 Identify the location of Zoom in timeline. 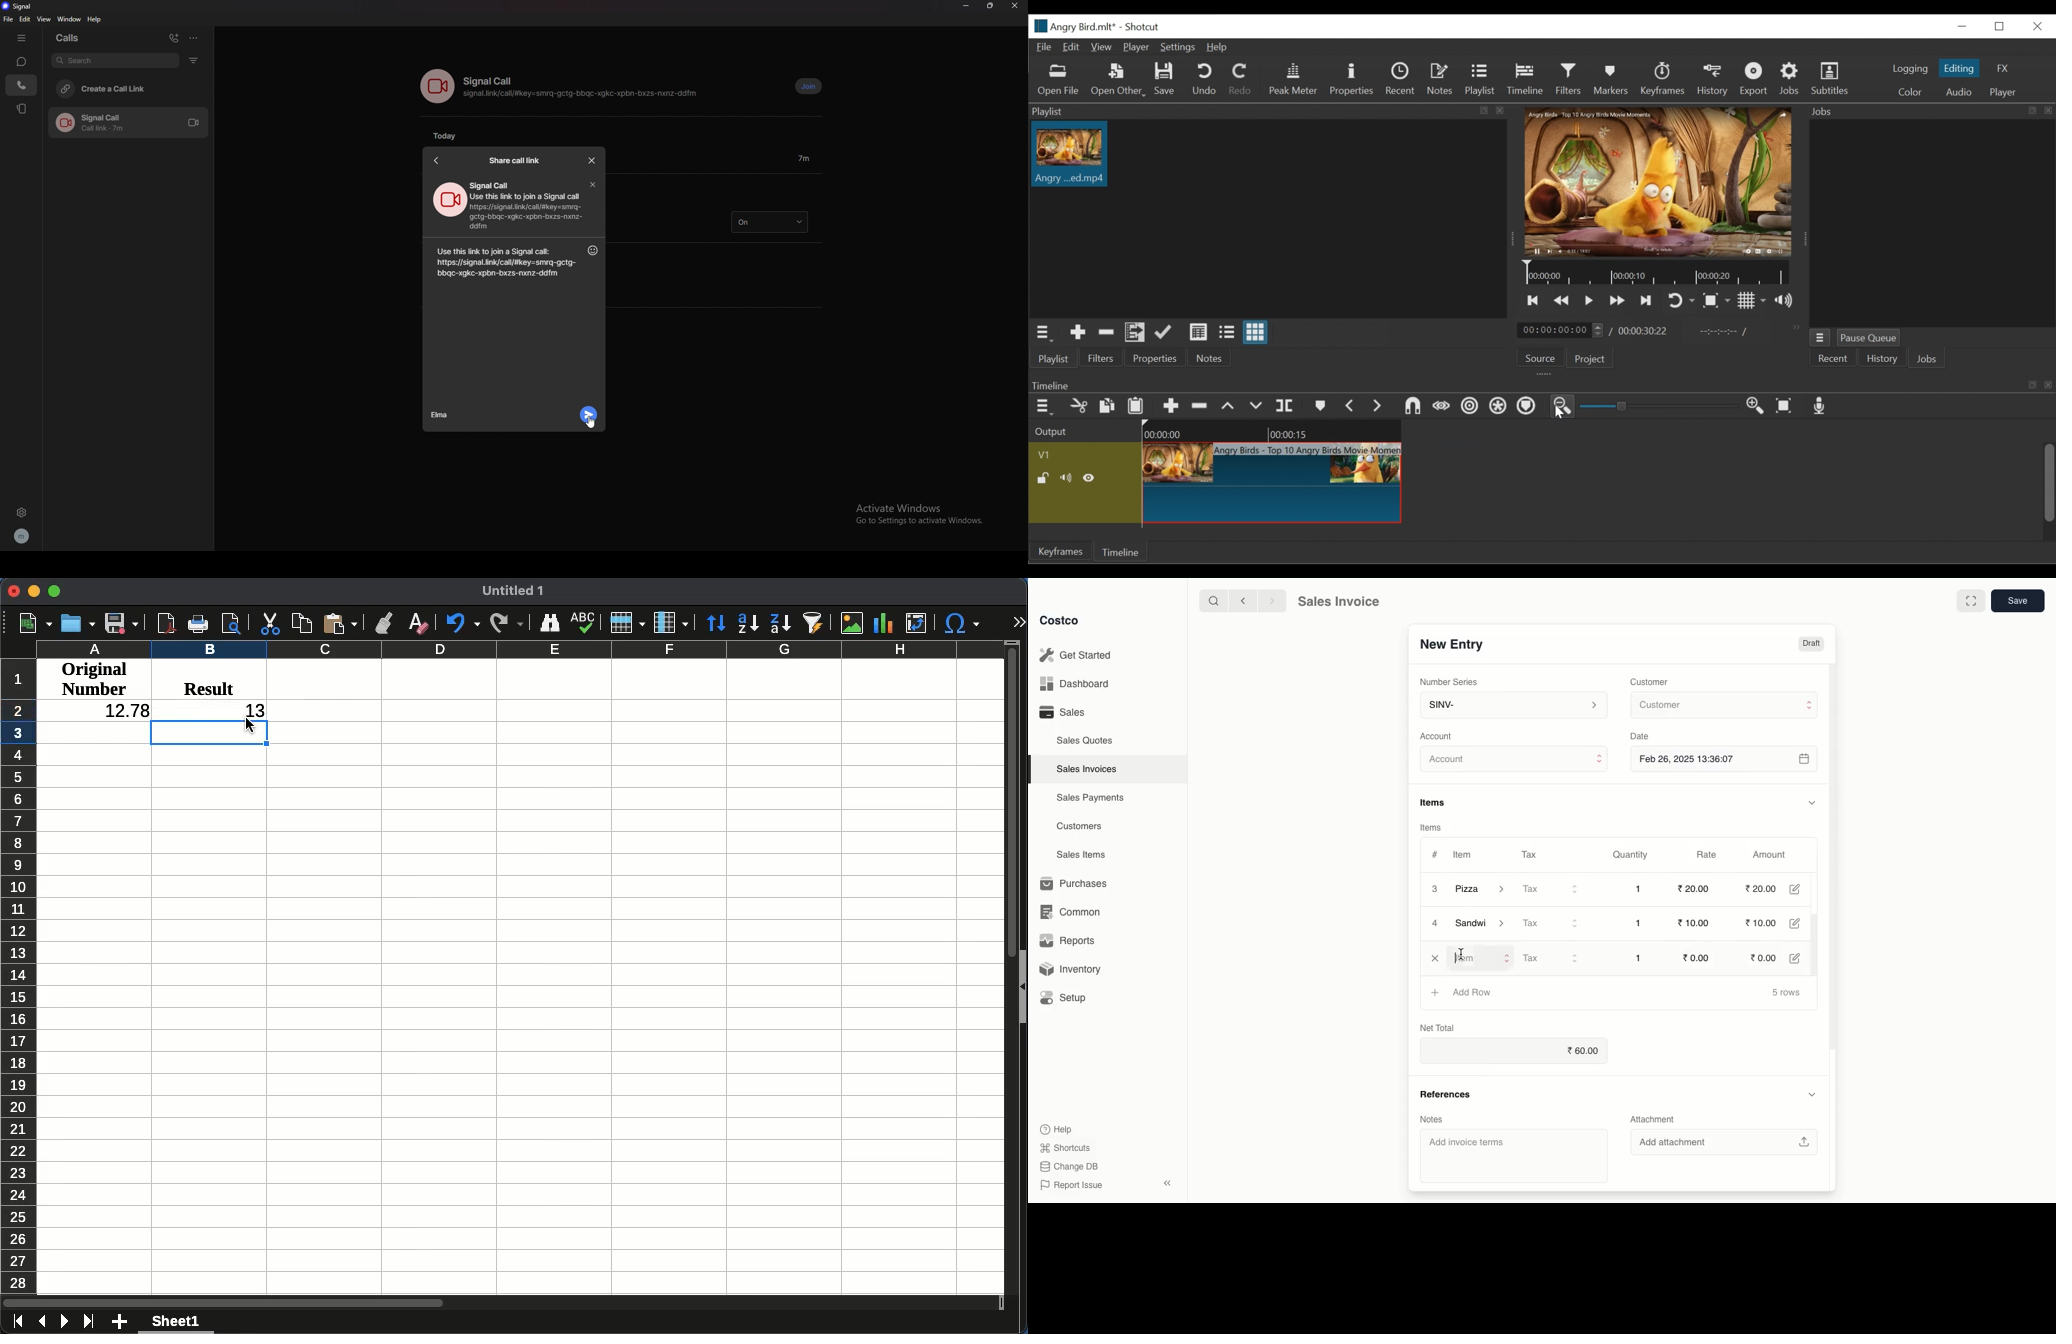
(1757, 407).